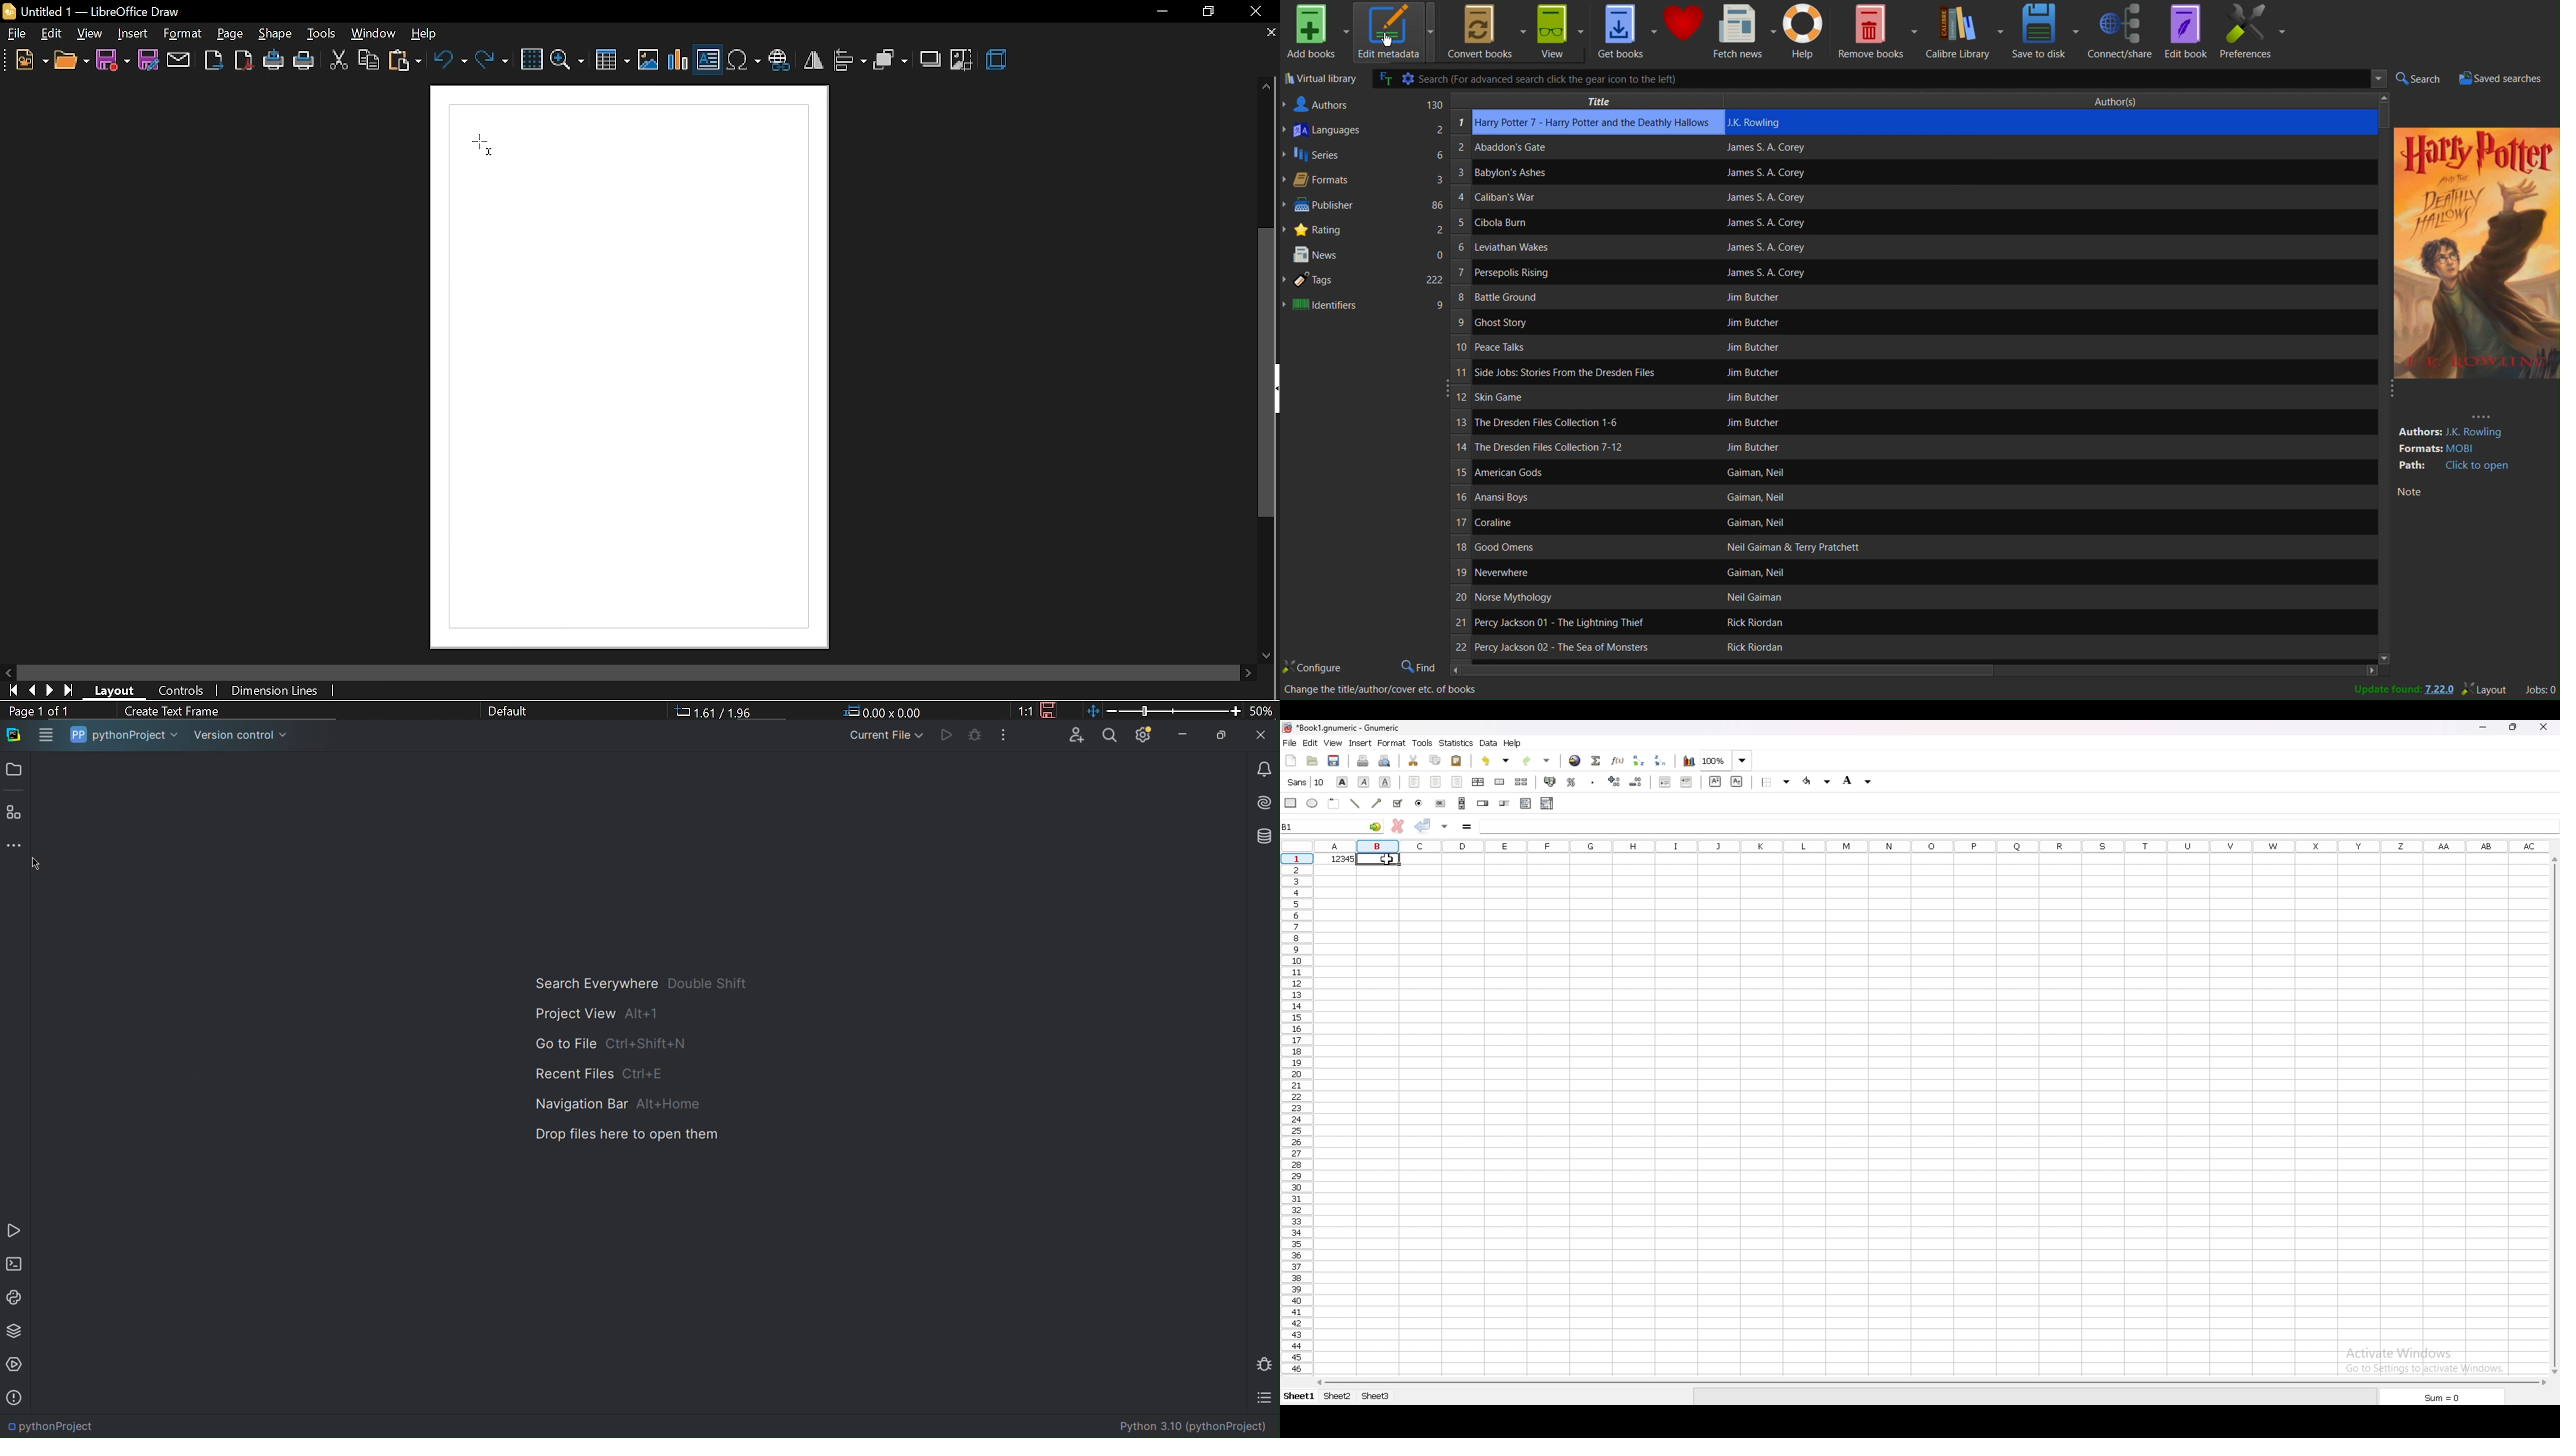 This screenshot has height=1456, width=2576. I want to click on selected cell row, so click(1297, 859).